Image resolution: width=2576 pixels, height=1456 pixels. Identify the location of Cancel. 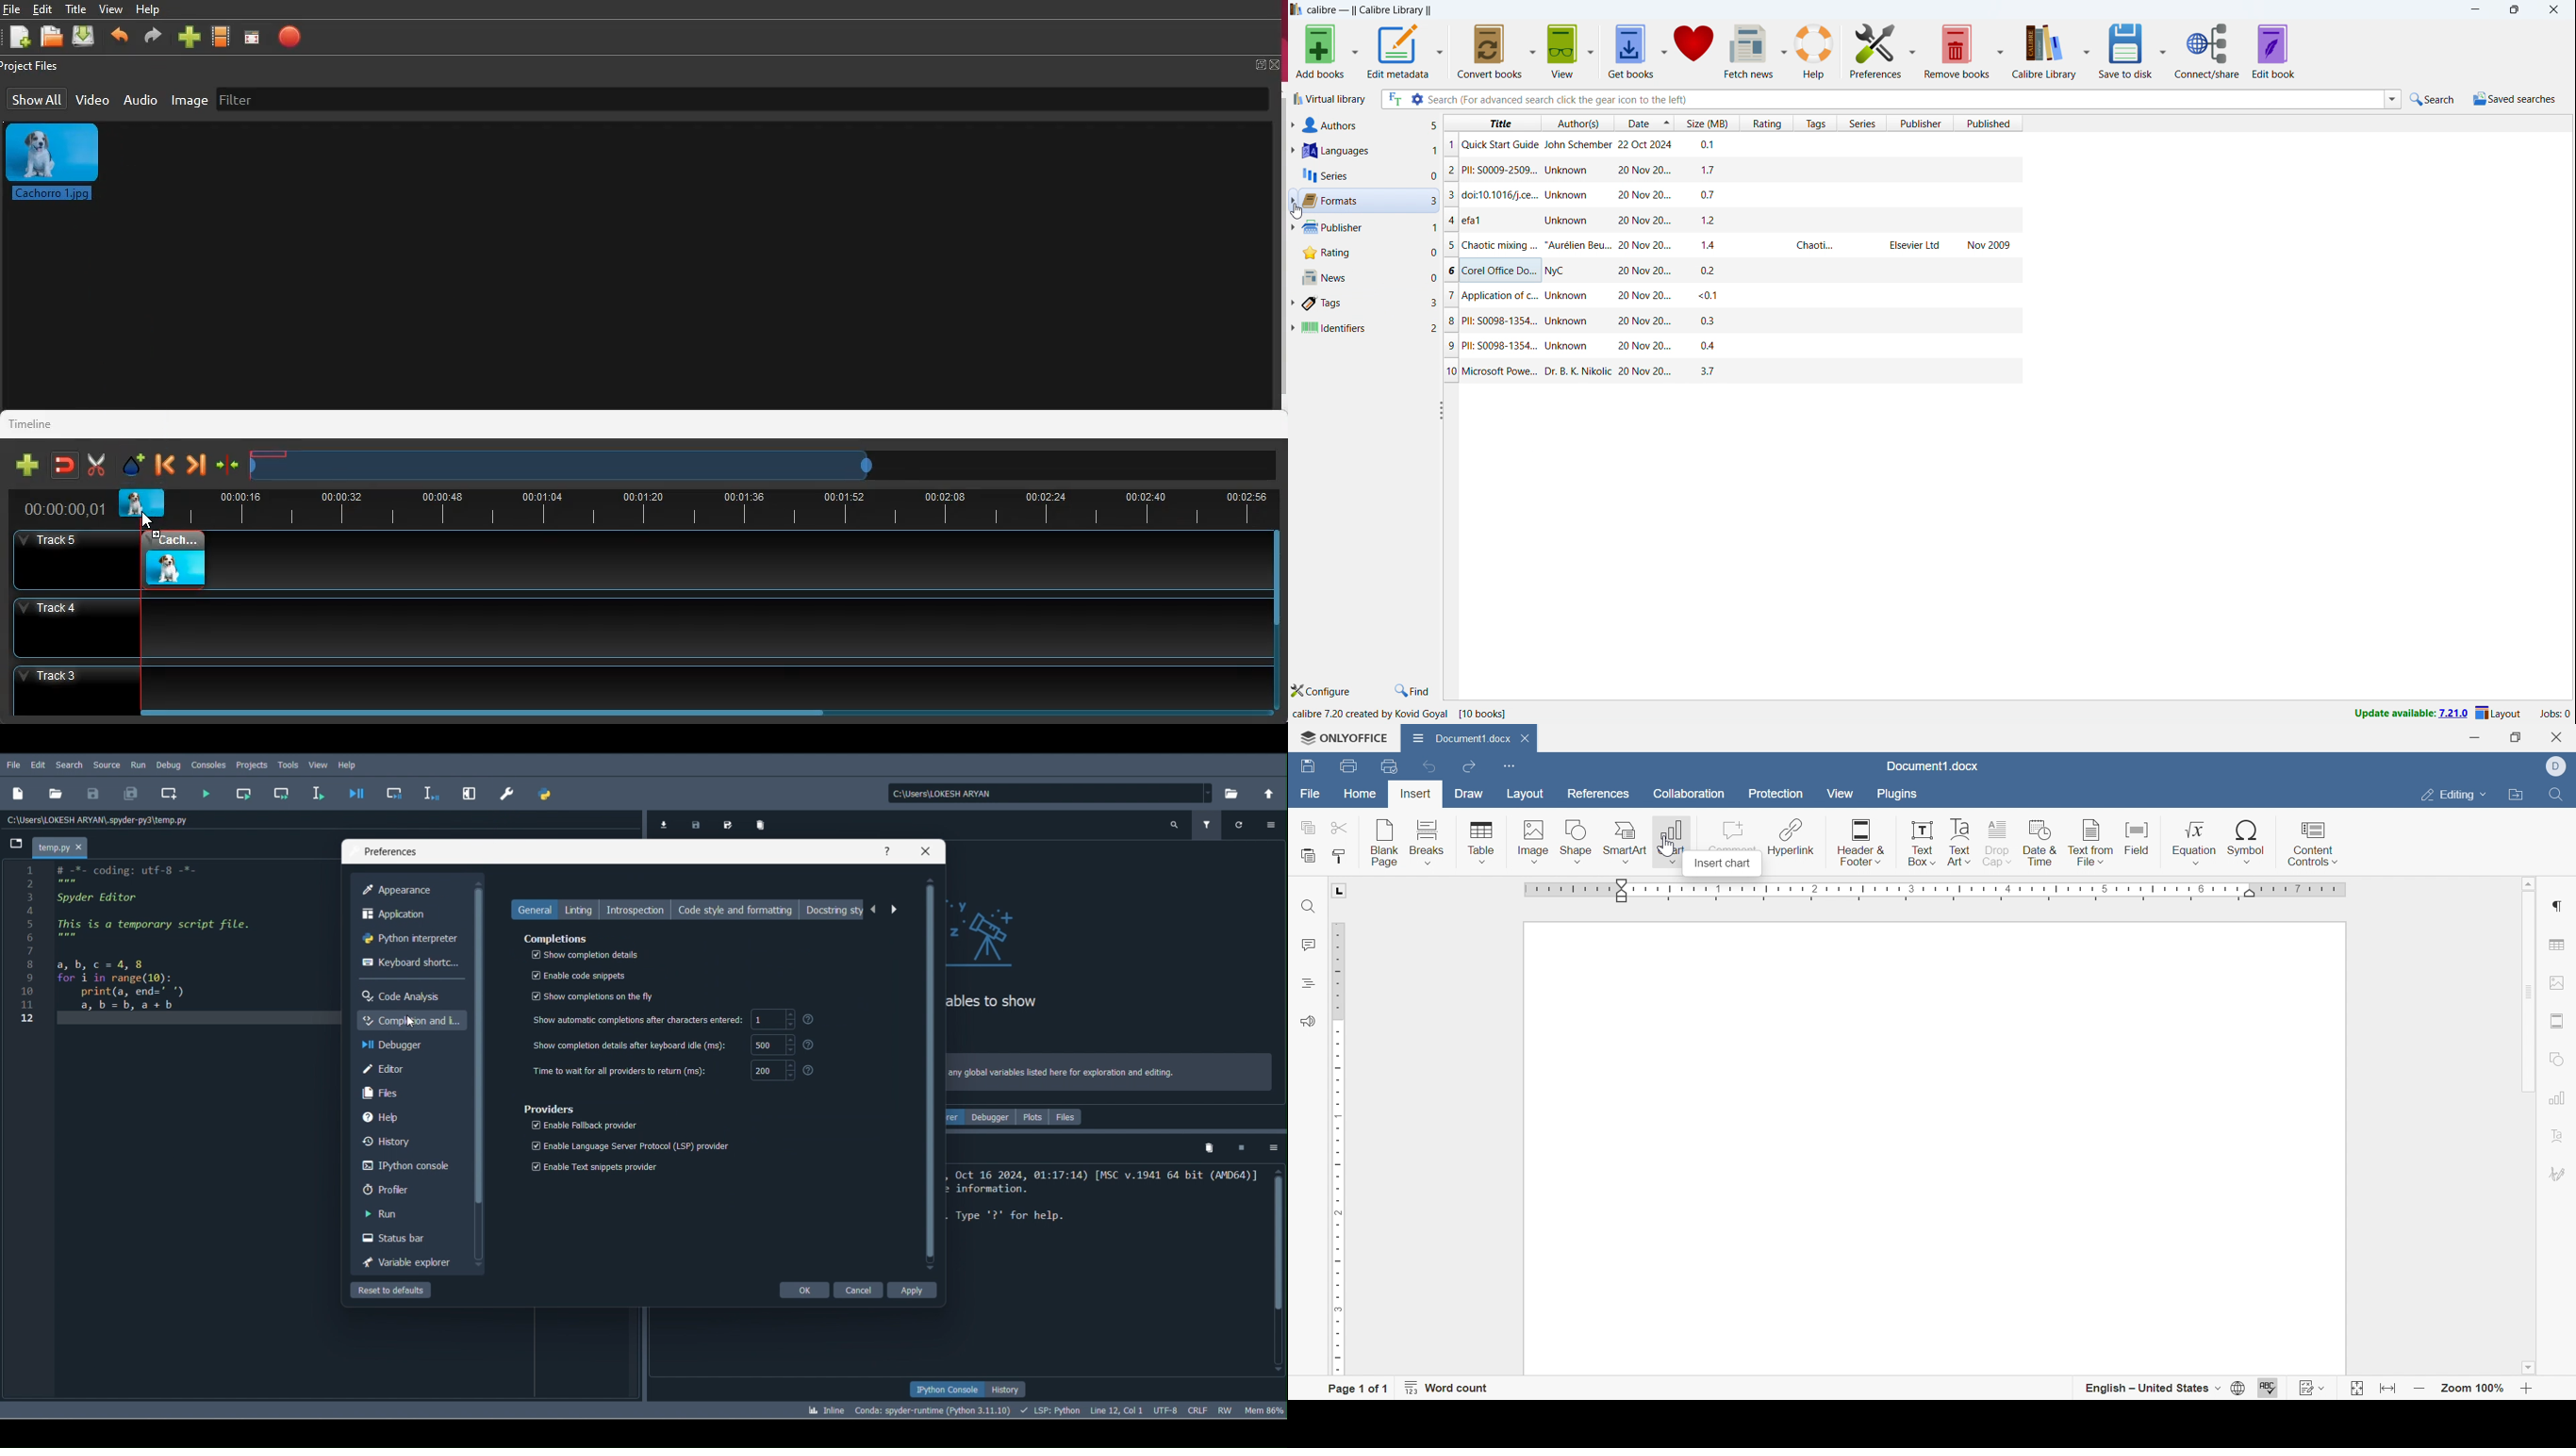
(860, 1290).